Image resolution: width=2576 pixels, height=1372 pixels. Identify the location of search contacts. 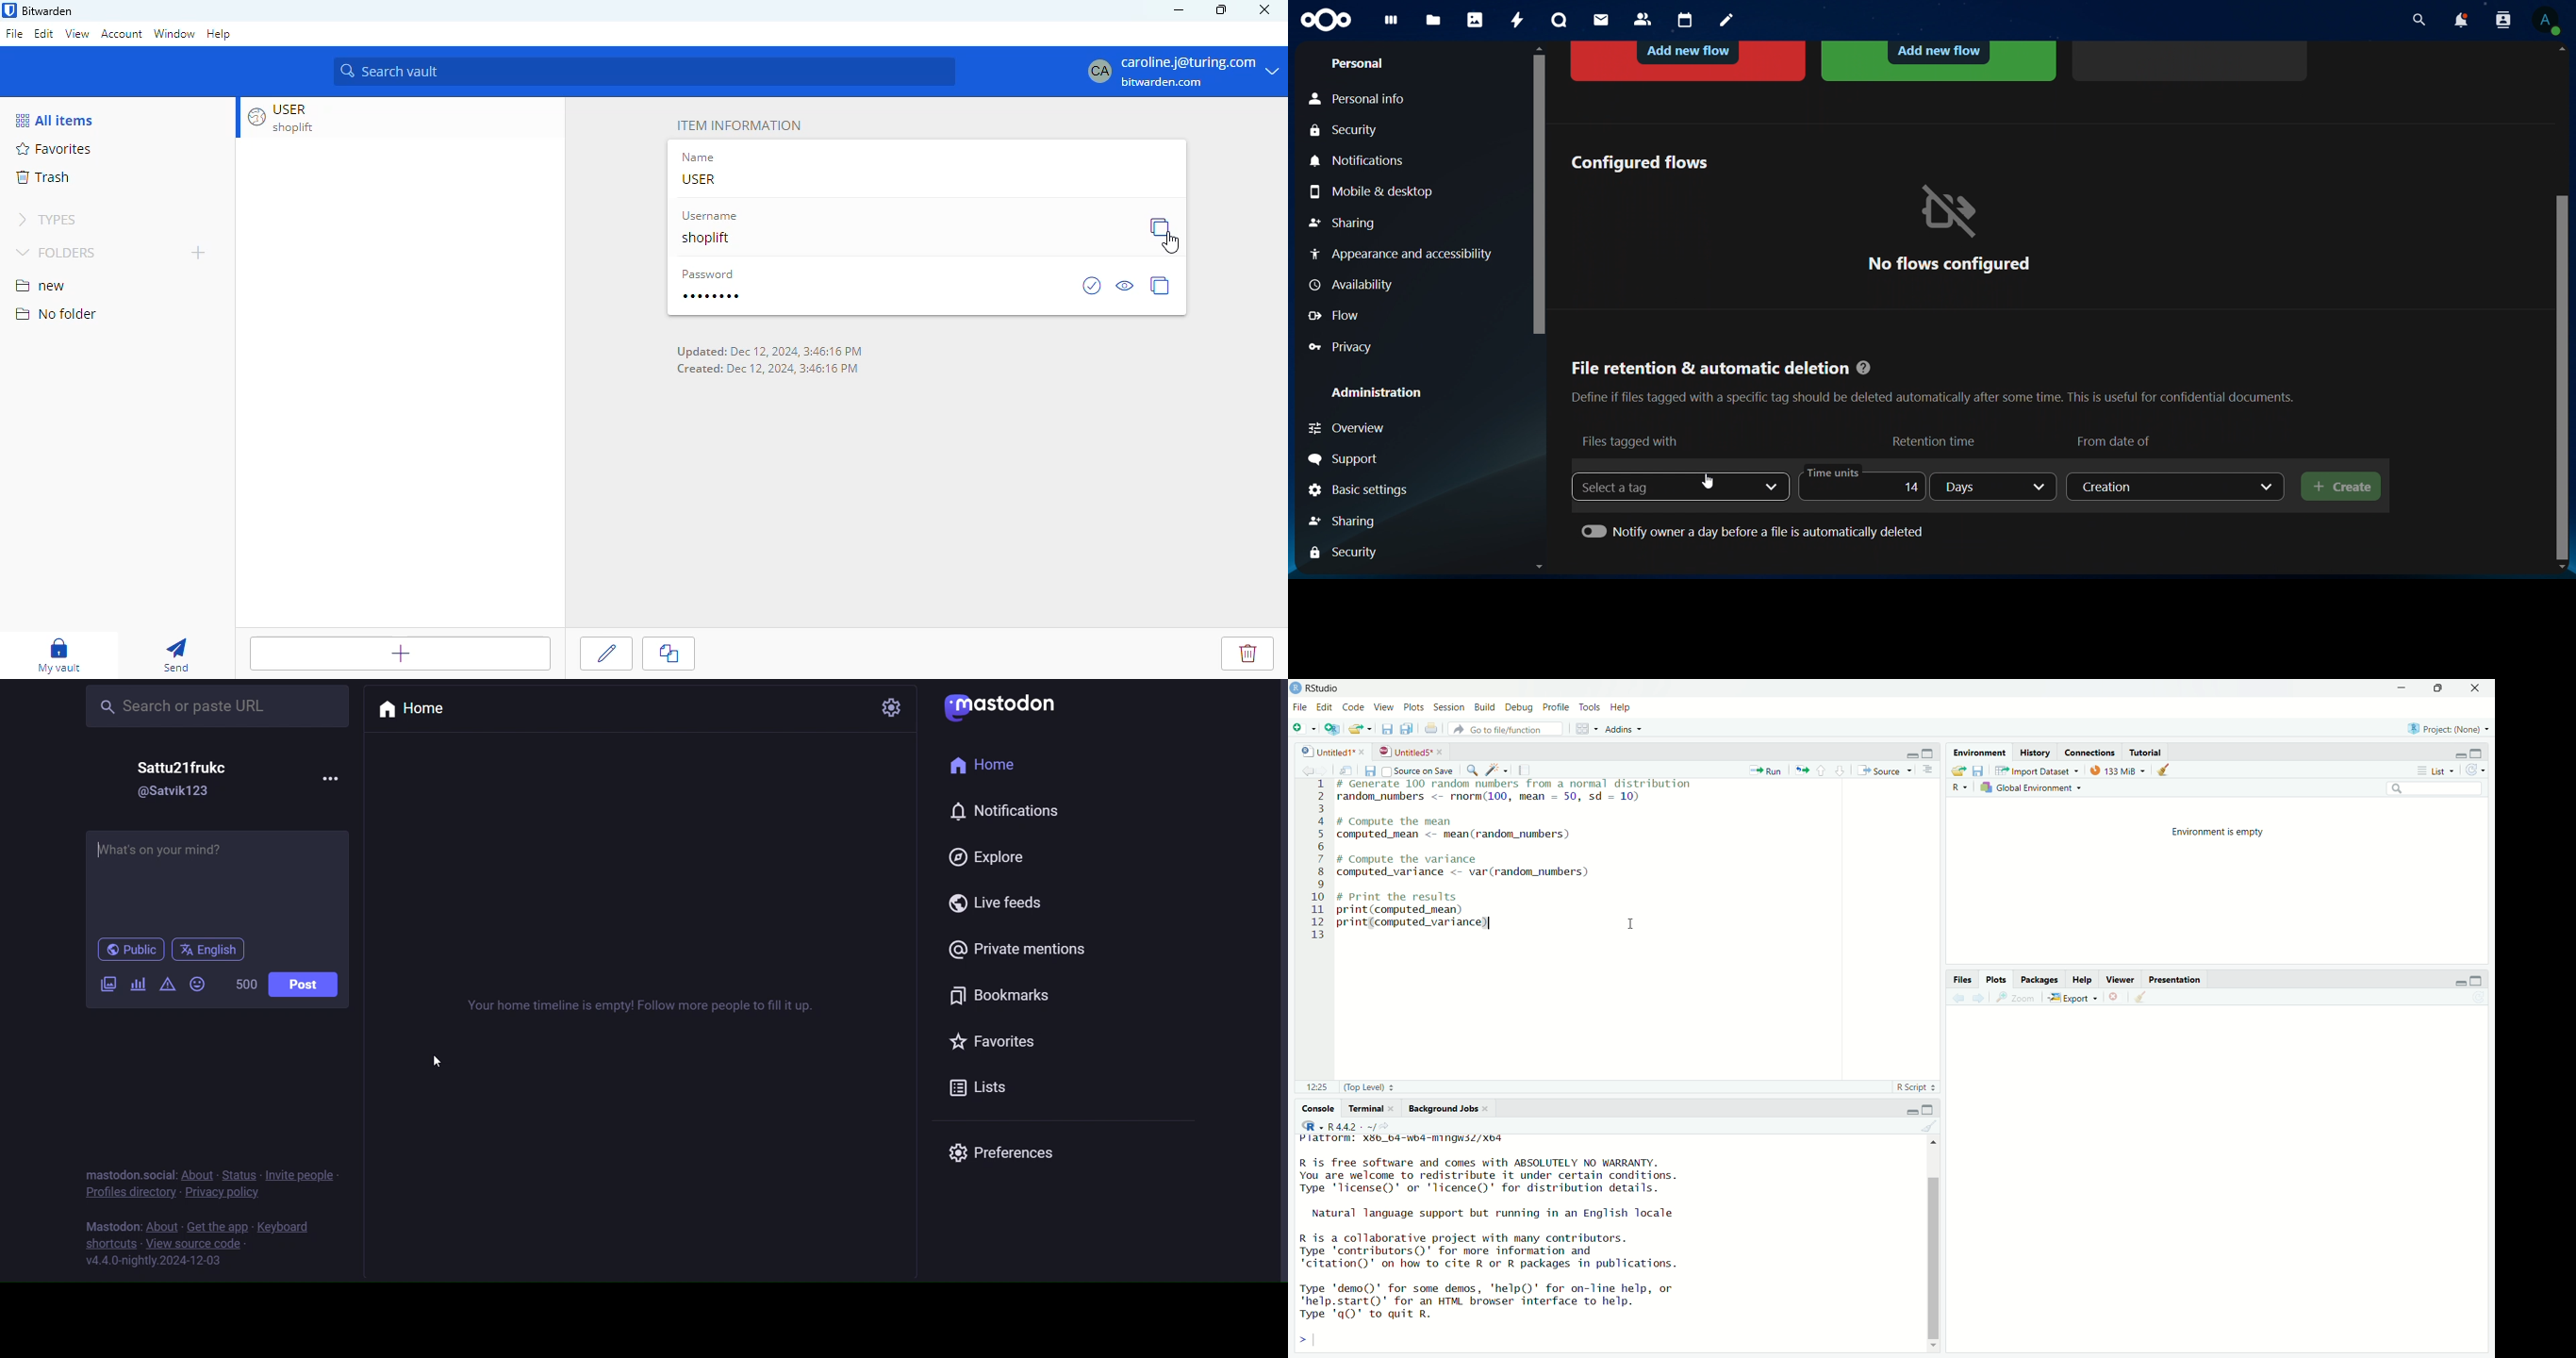
(2506, 21).